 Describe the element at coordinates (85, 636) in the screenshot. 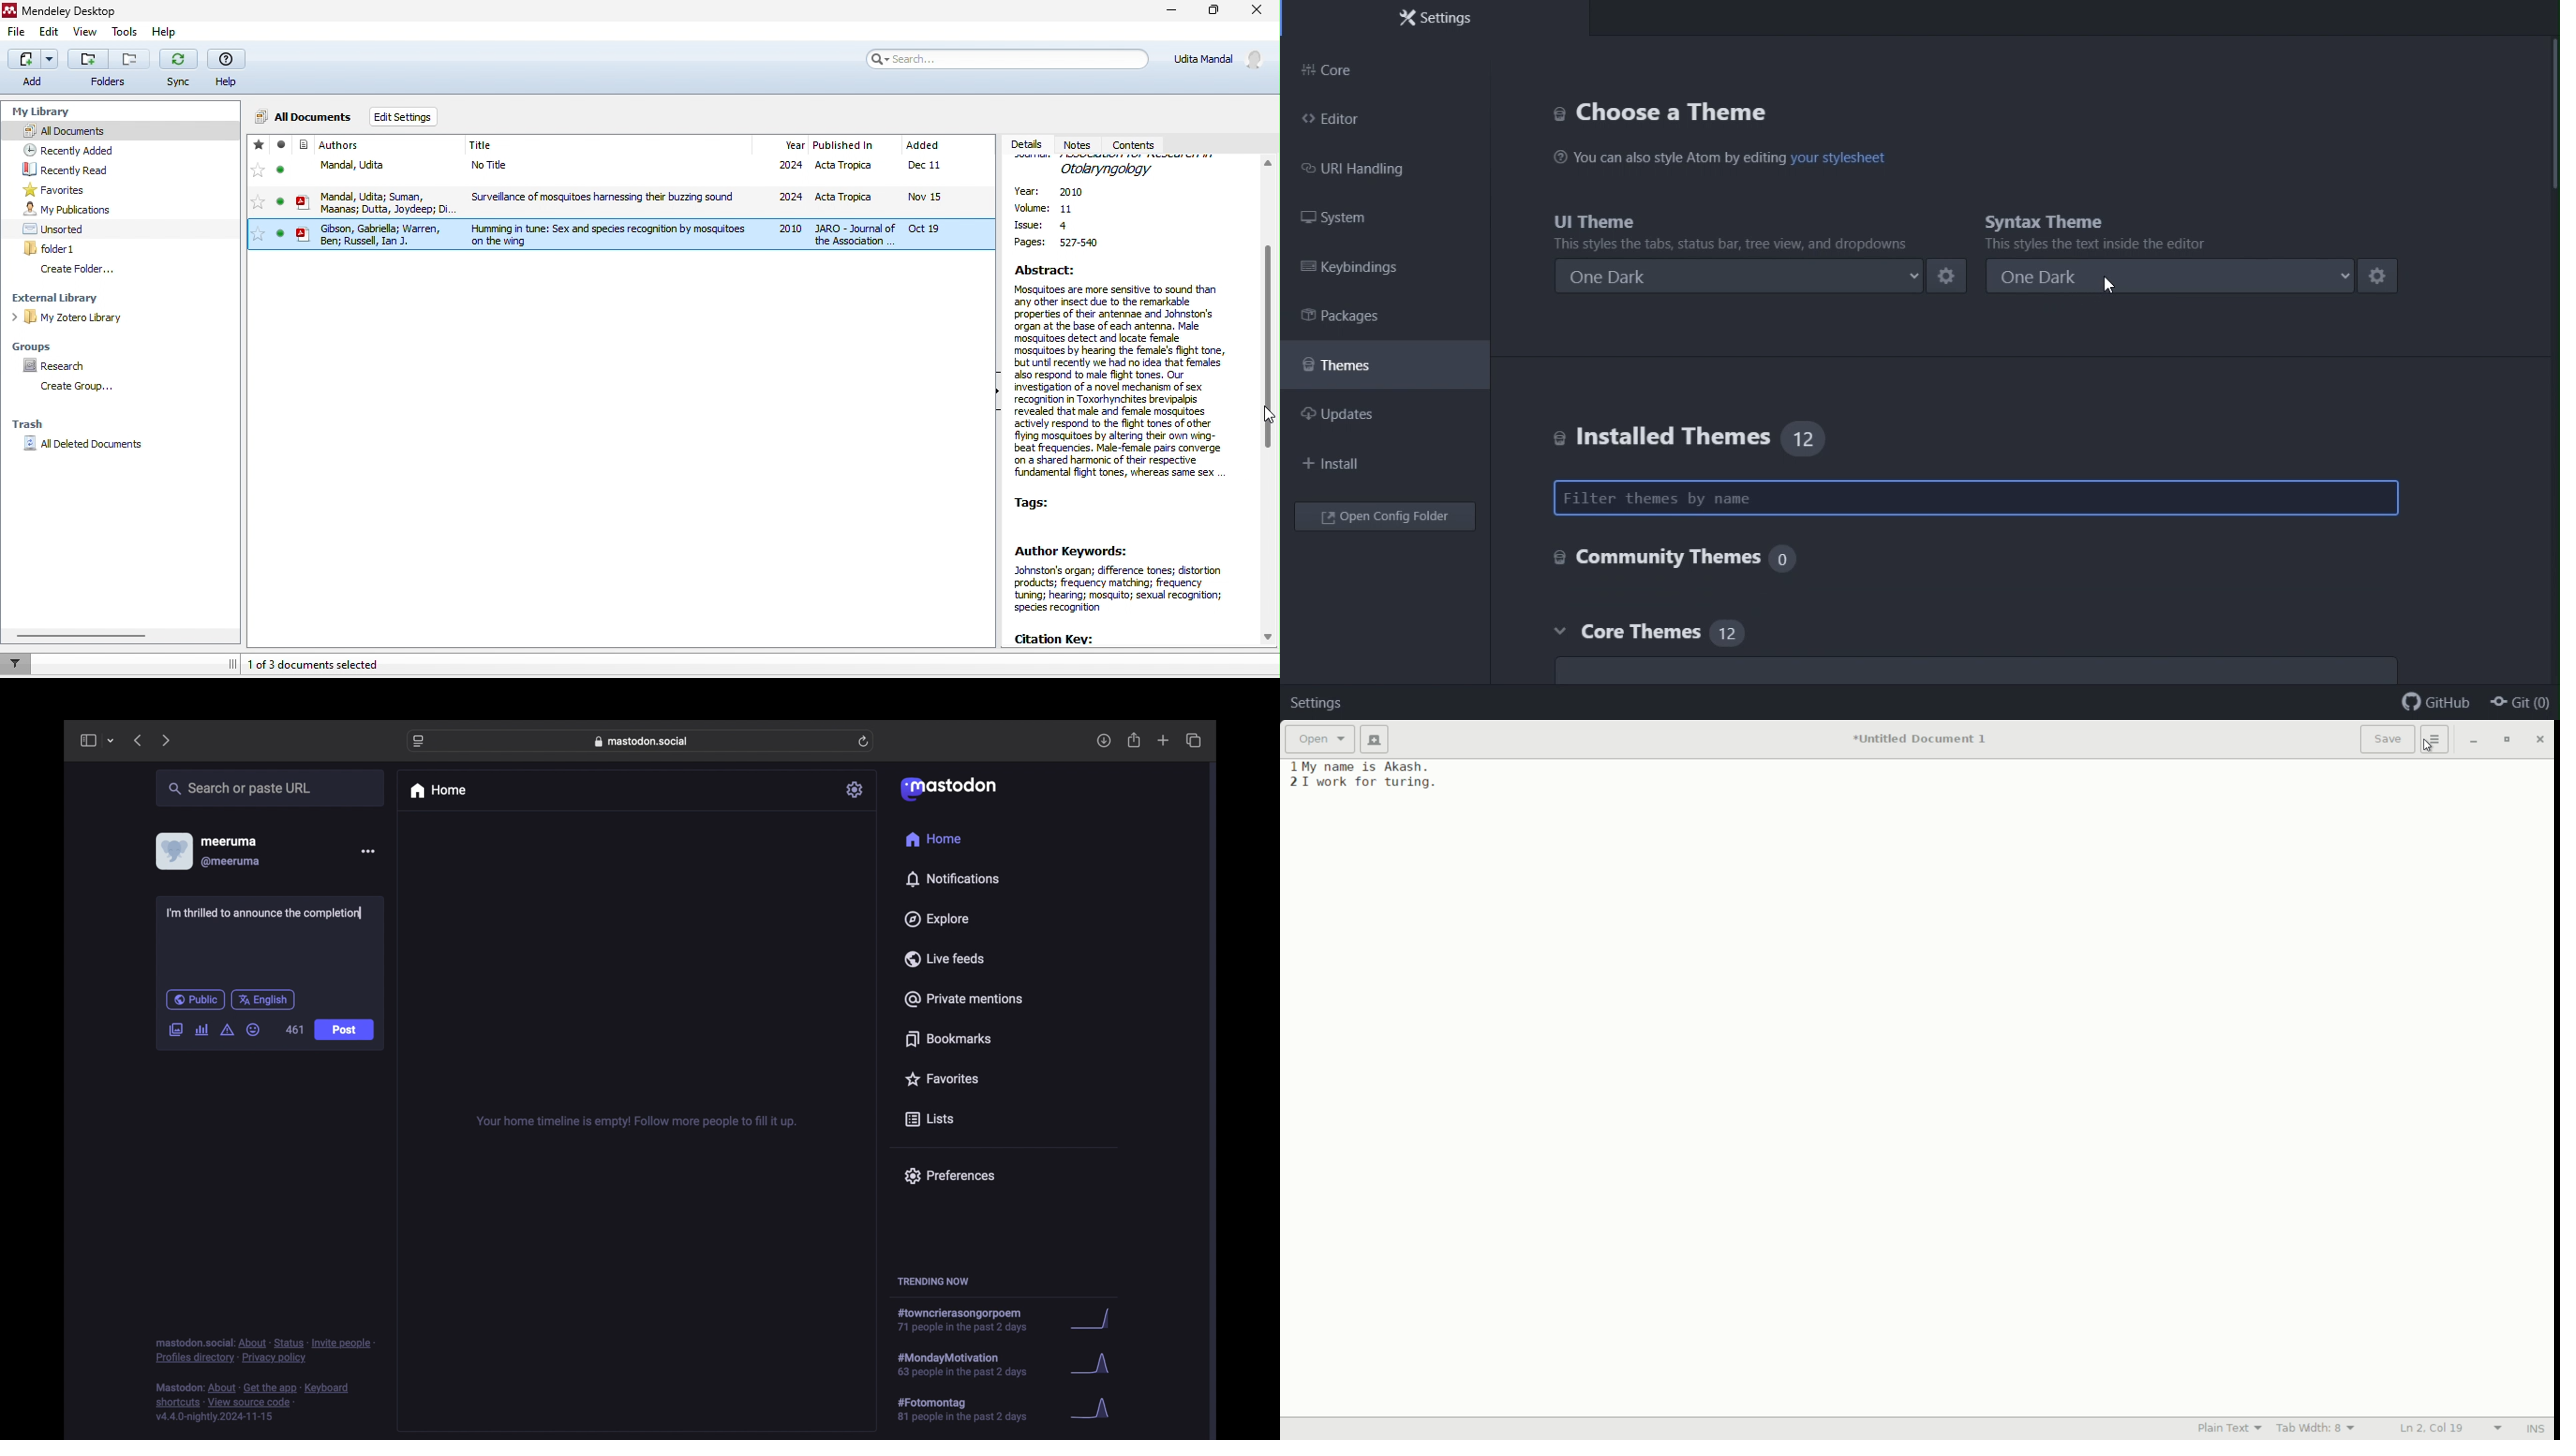

I see `horizontal scroll bar` at that location.